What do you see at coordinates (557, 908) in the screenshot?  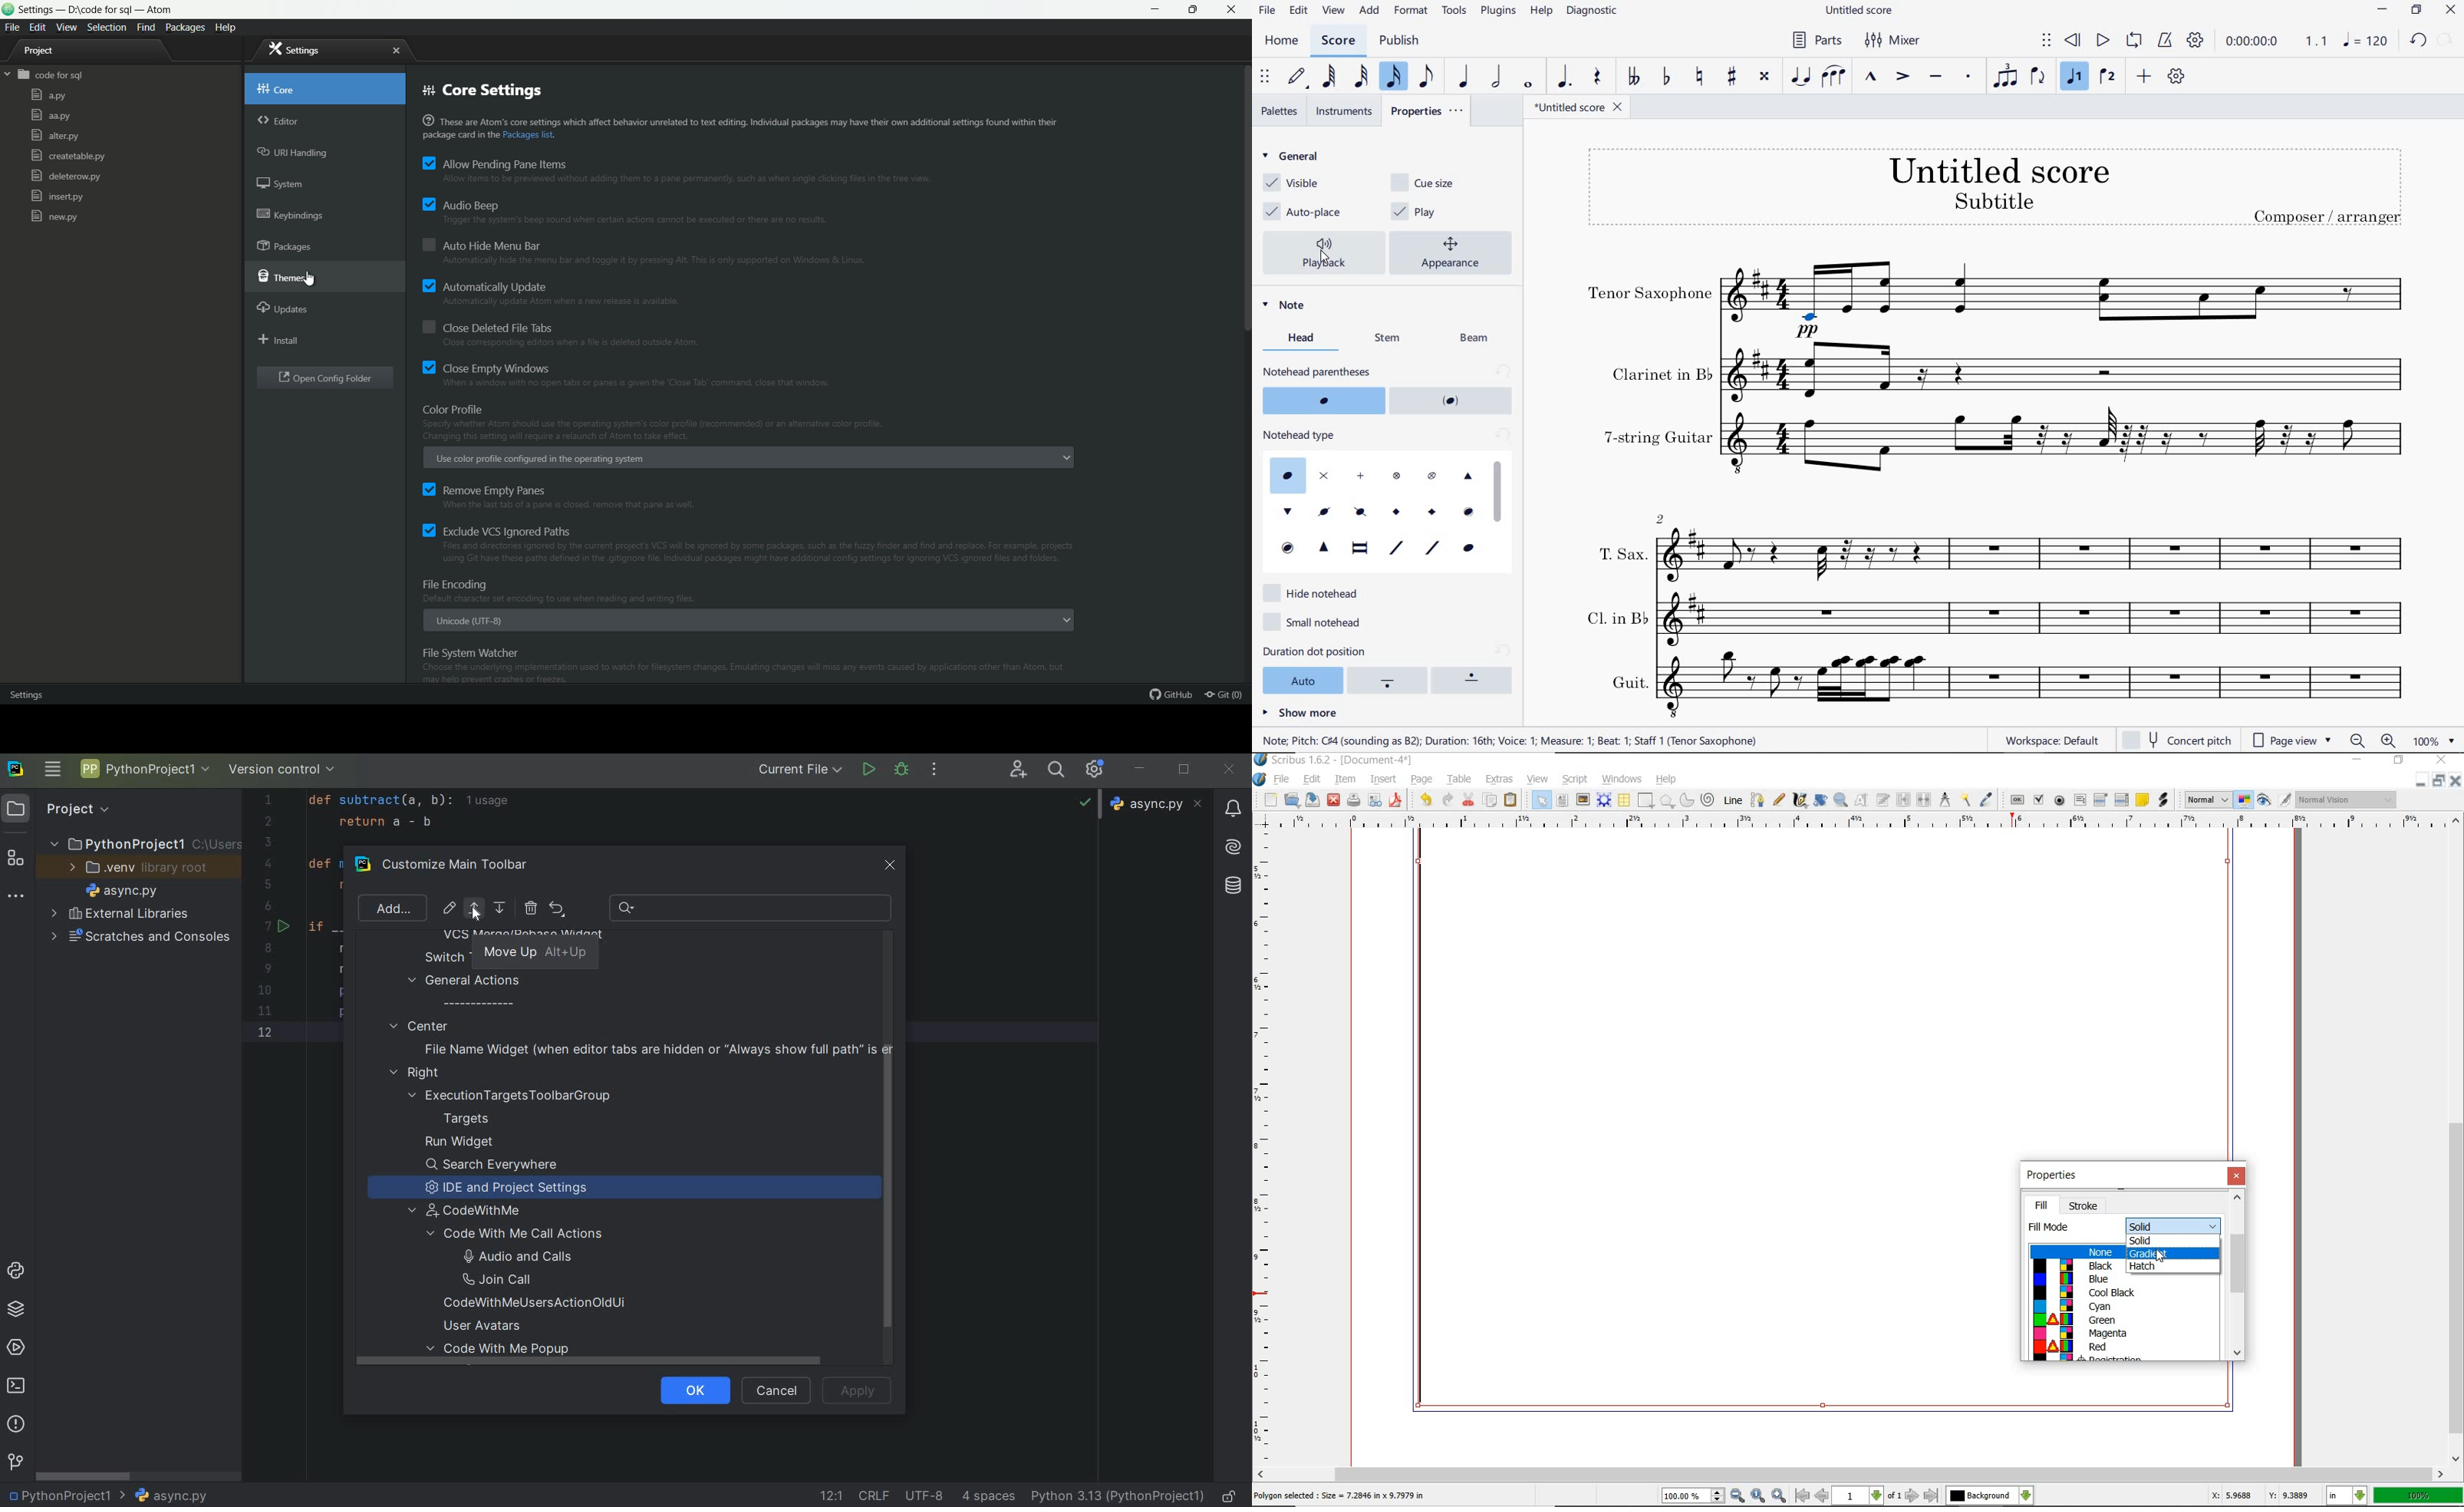 I see `RESTORE ACTIONS` at bounding box center [557, 908].